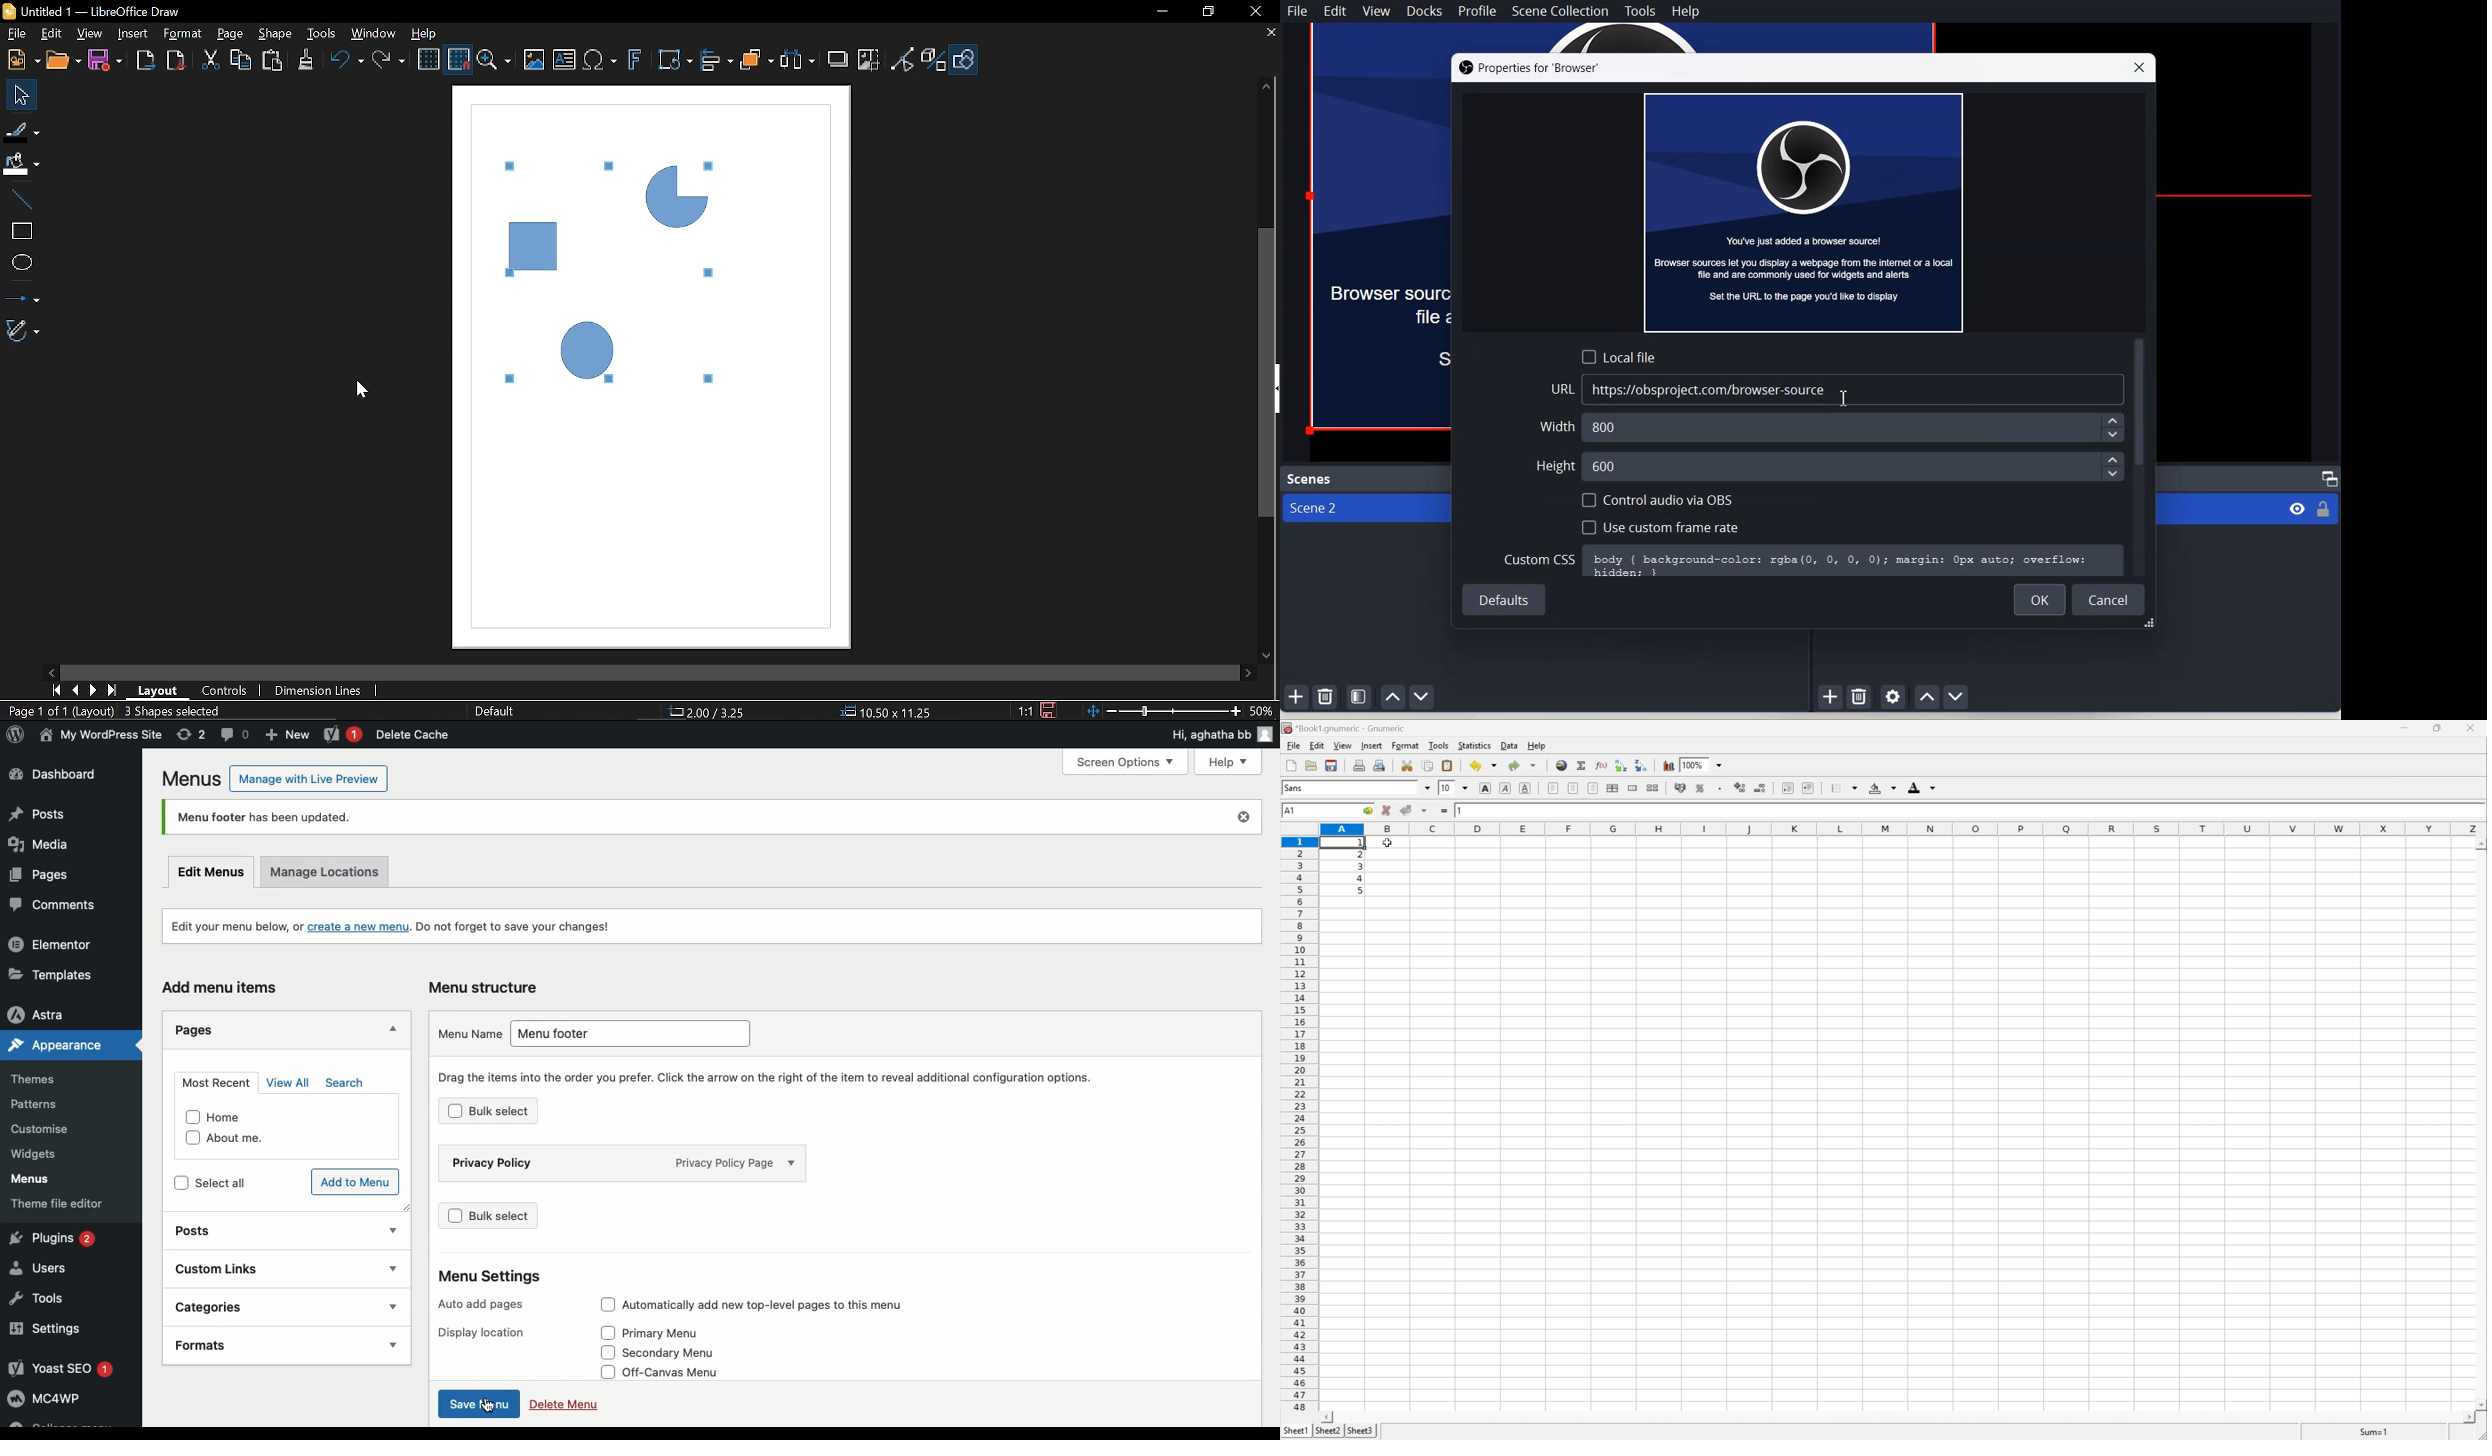 This screenshot has width=2492, height=1456. Describe the element at coordinates (838, 60) in the screenshot. I see `Shadow` at that location.